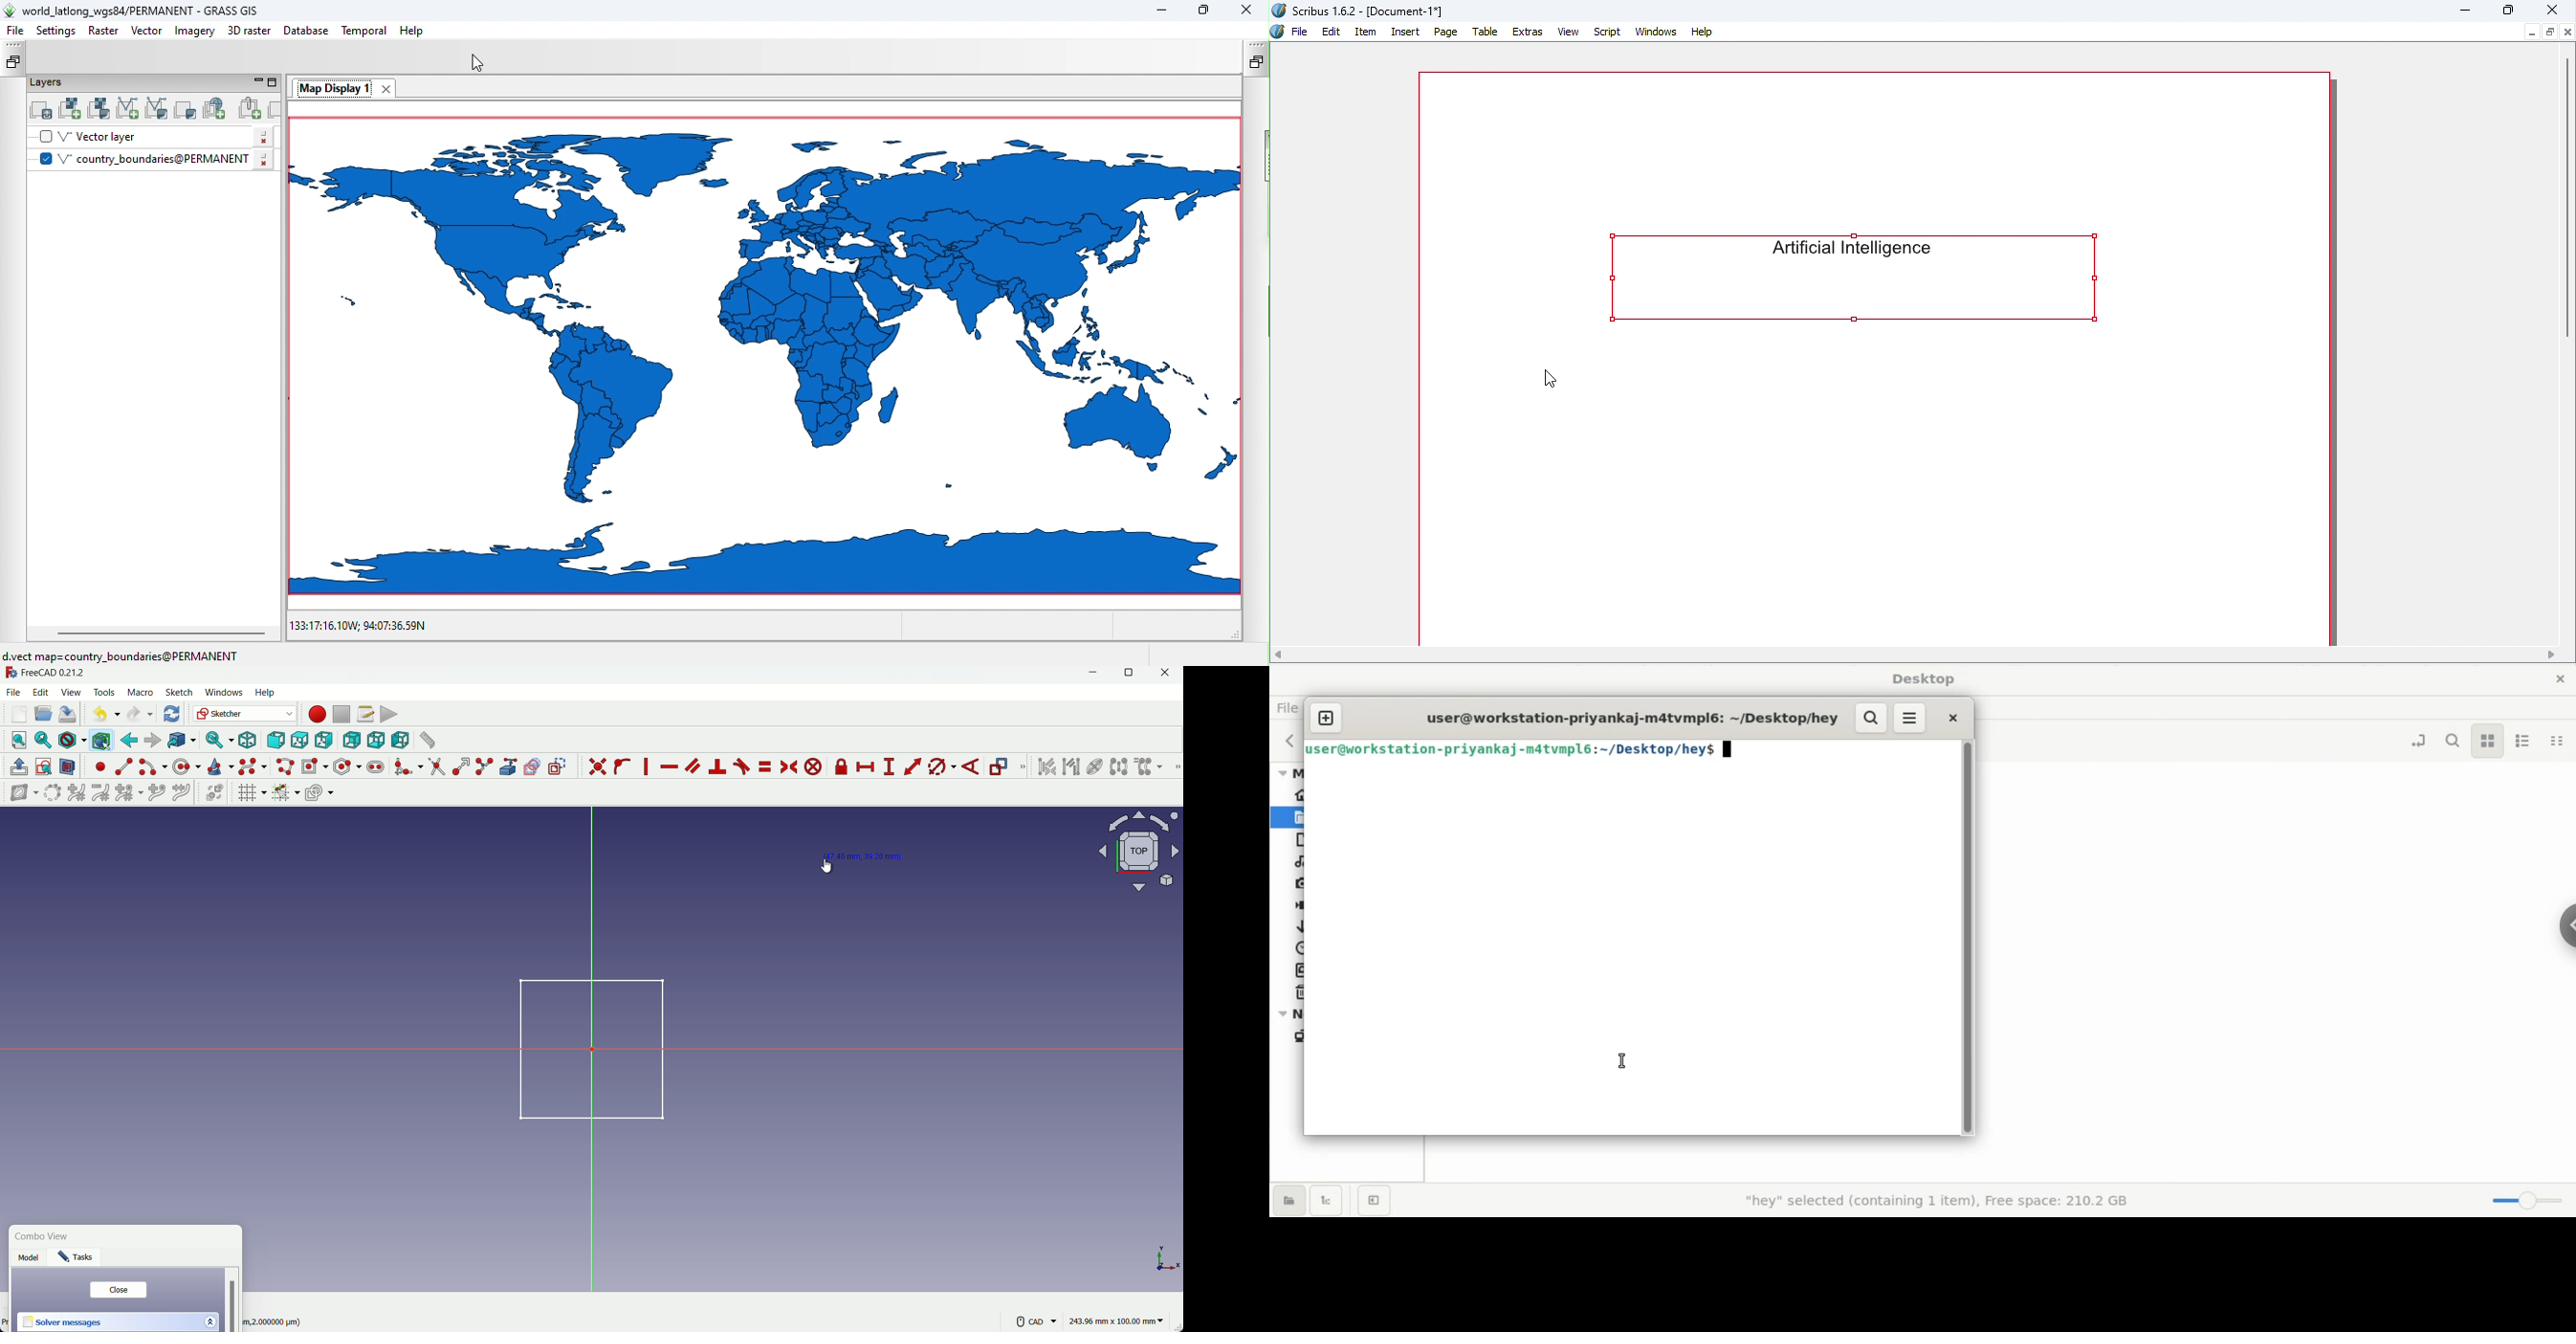  Describe the element at coordinates (597, 767) in the screenshot. I see `constraint coincident` at that location.